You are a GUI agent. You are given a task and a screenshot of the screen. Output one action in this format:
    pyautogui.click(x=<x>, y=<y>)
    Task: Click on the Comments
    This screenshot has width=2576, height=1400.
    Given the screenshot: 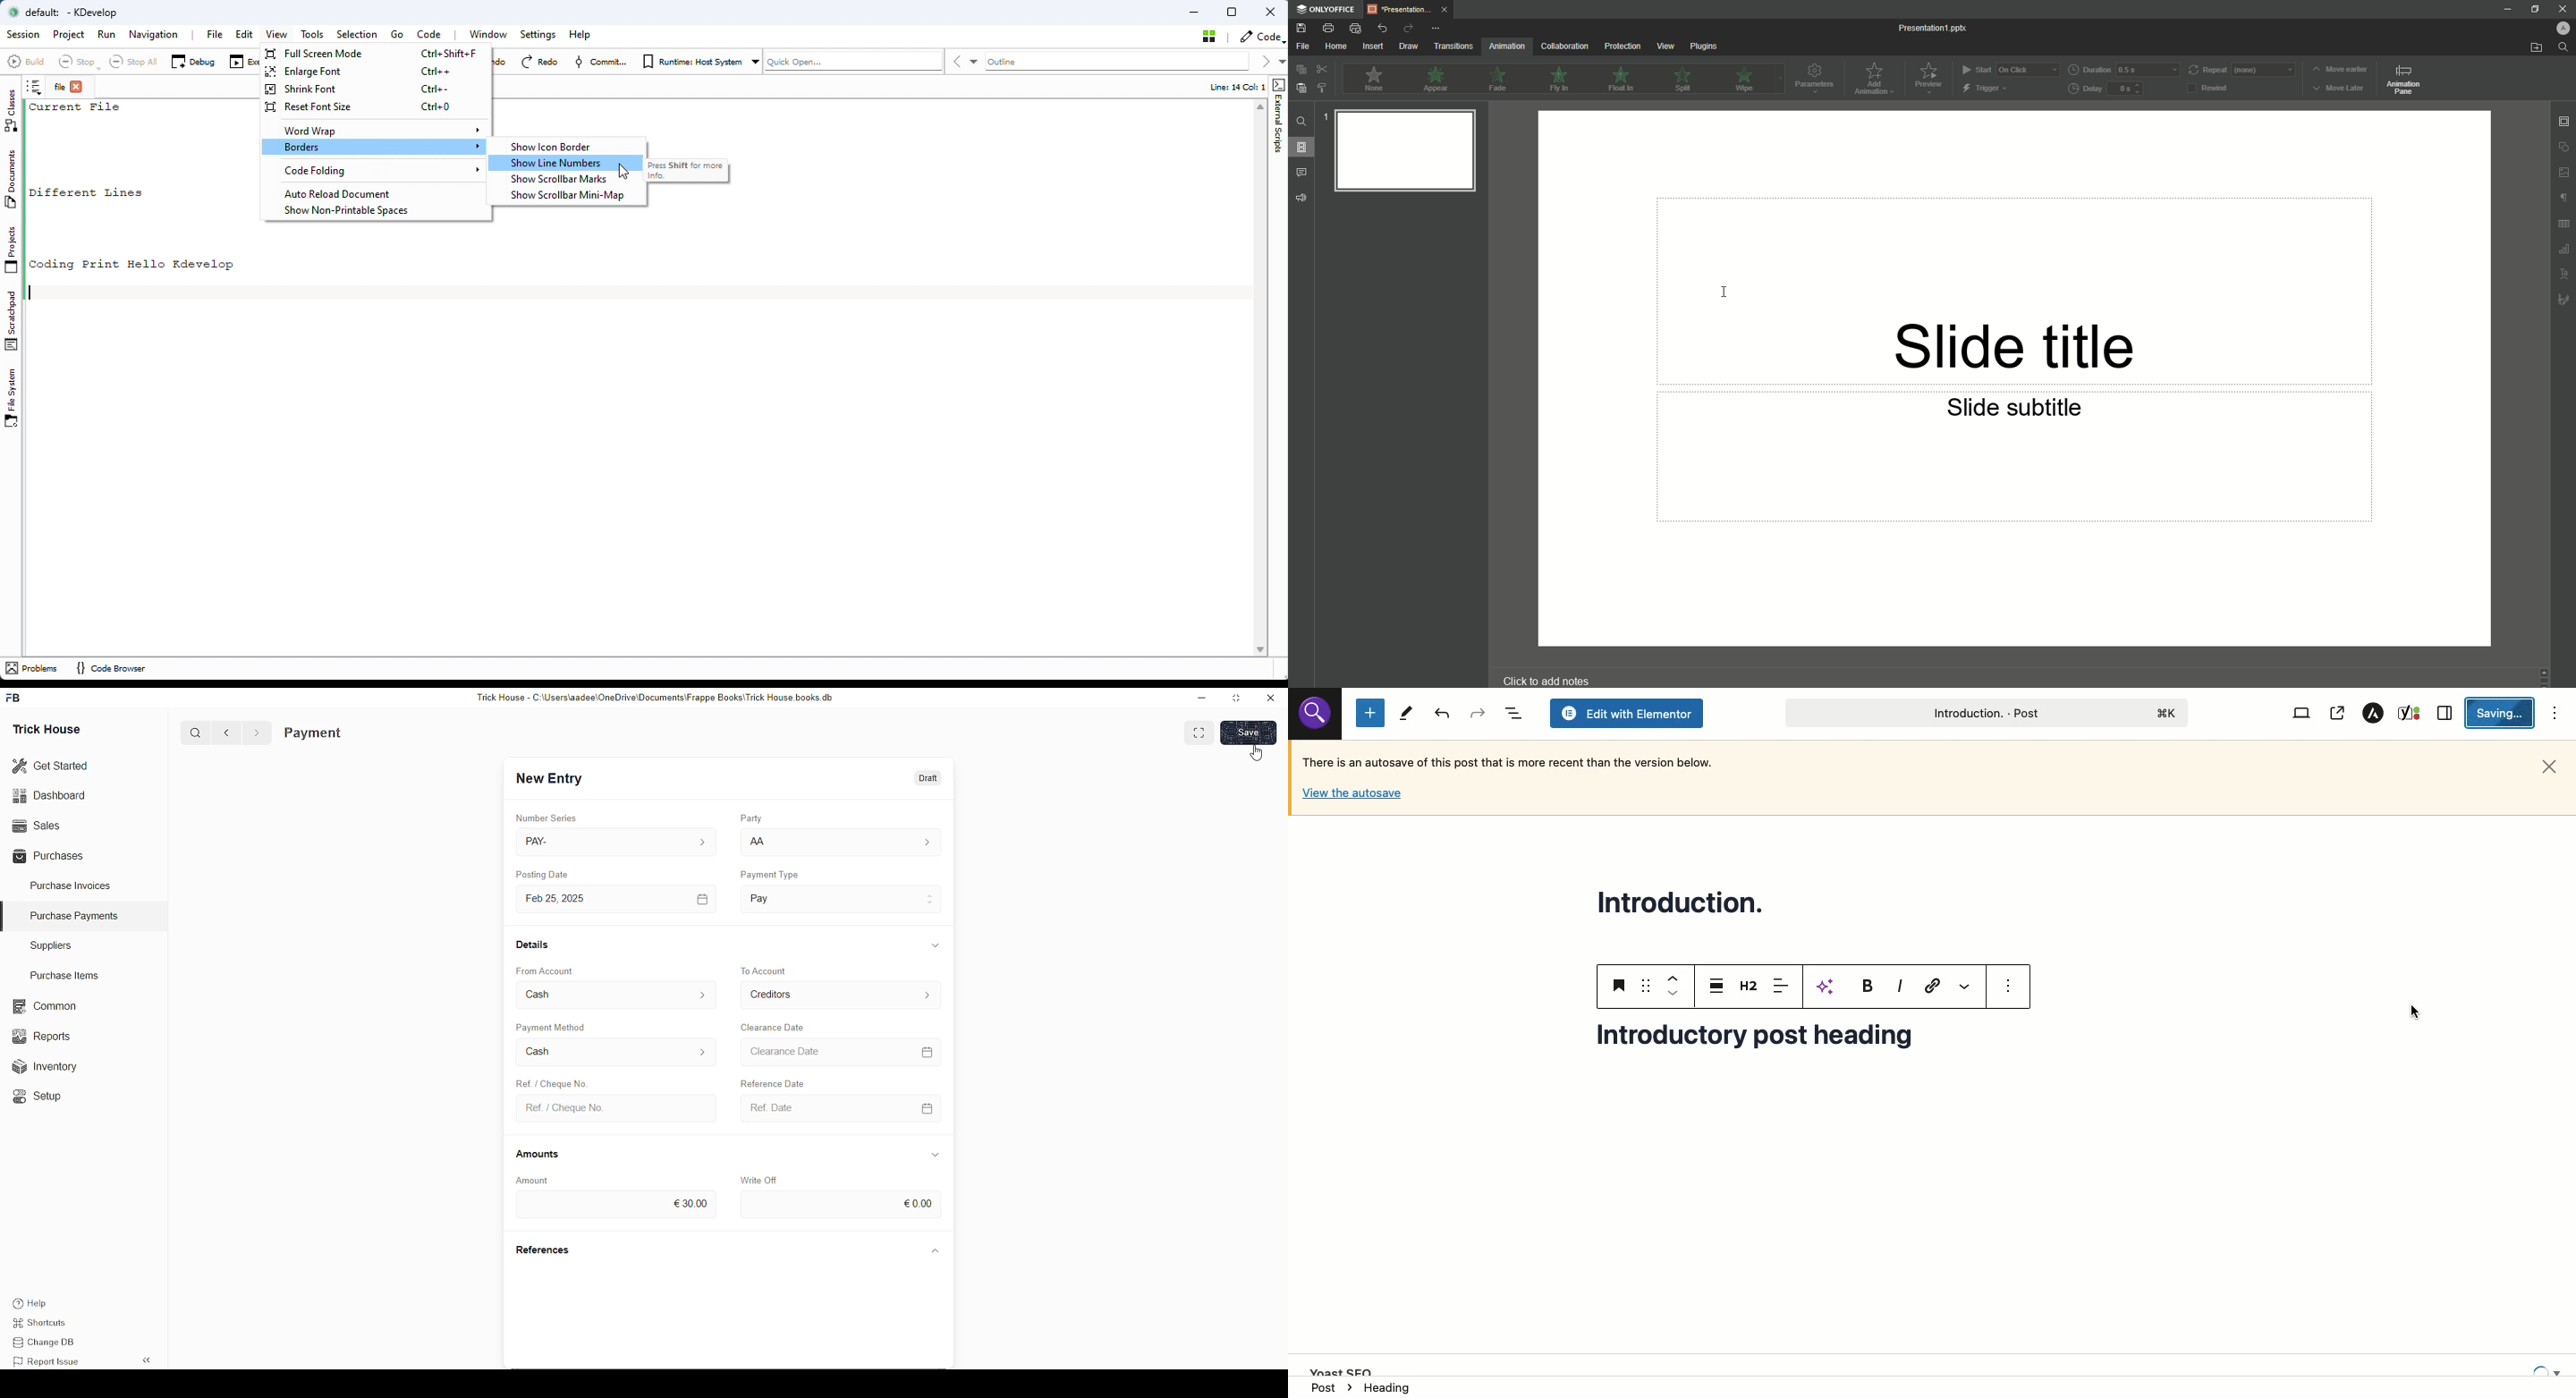 What is the action you would take?
    pyautogui.click(x=1302, y=172)
    